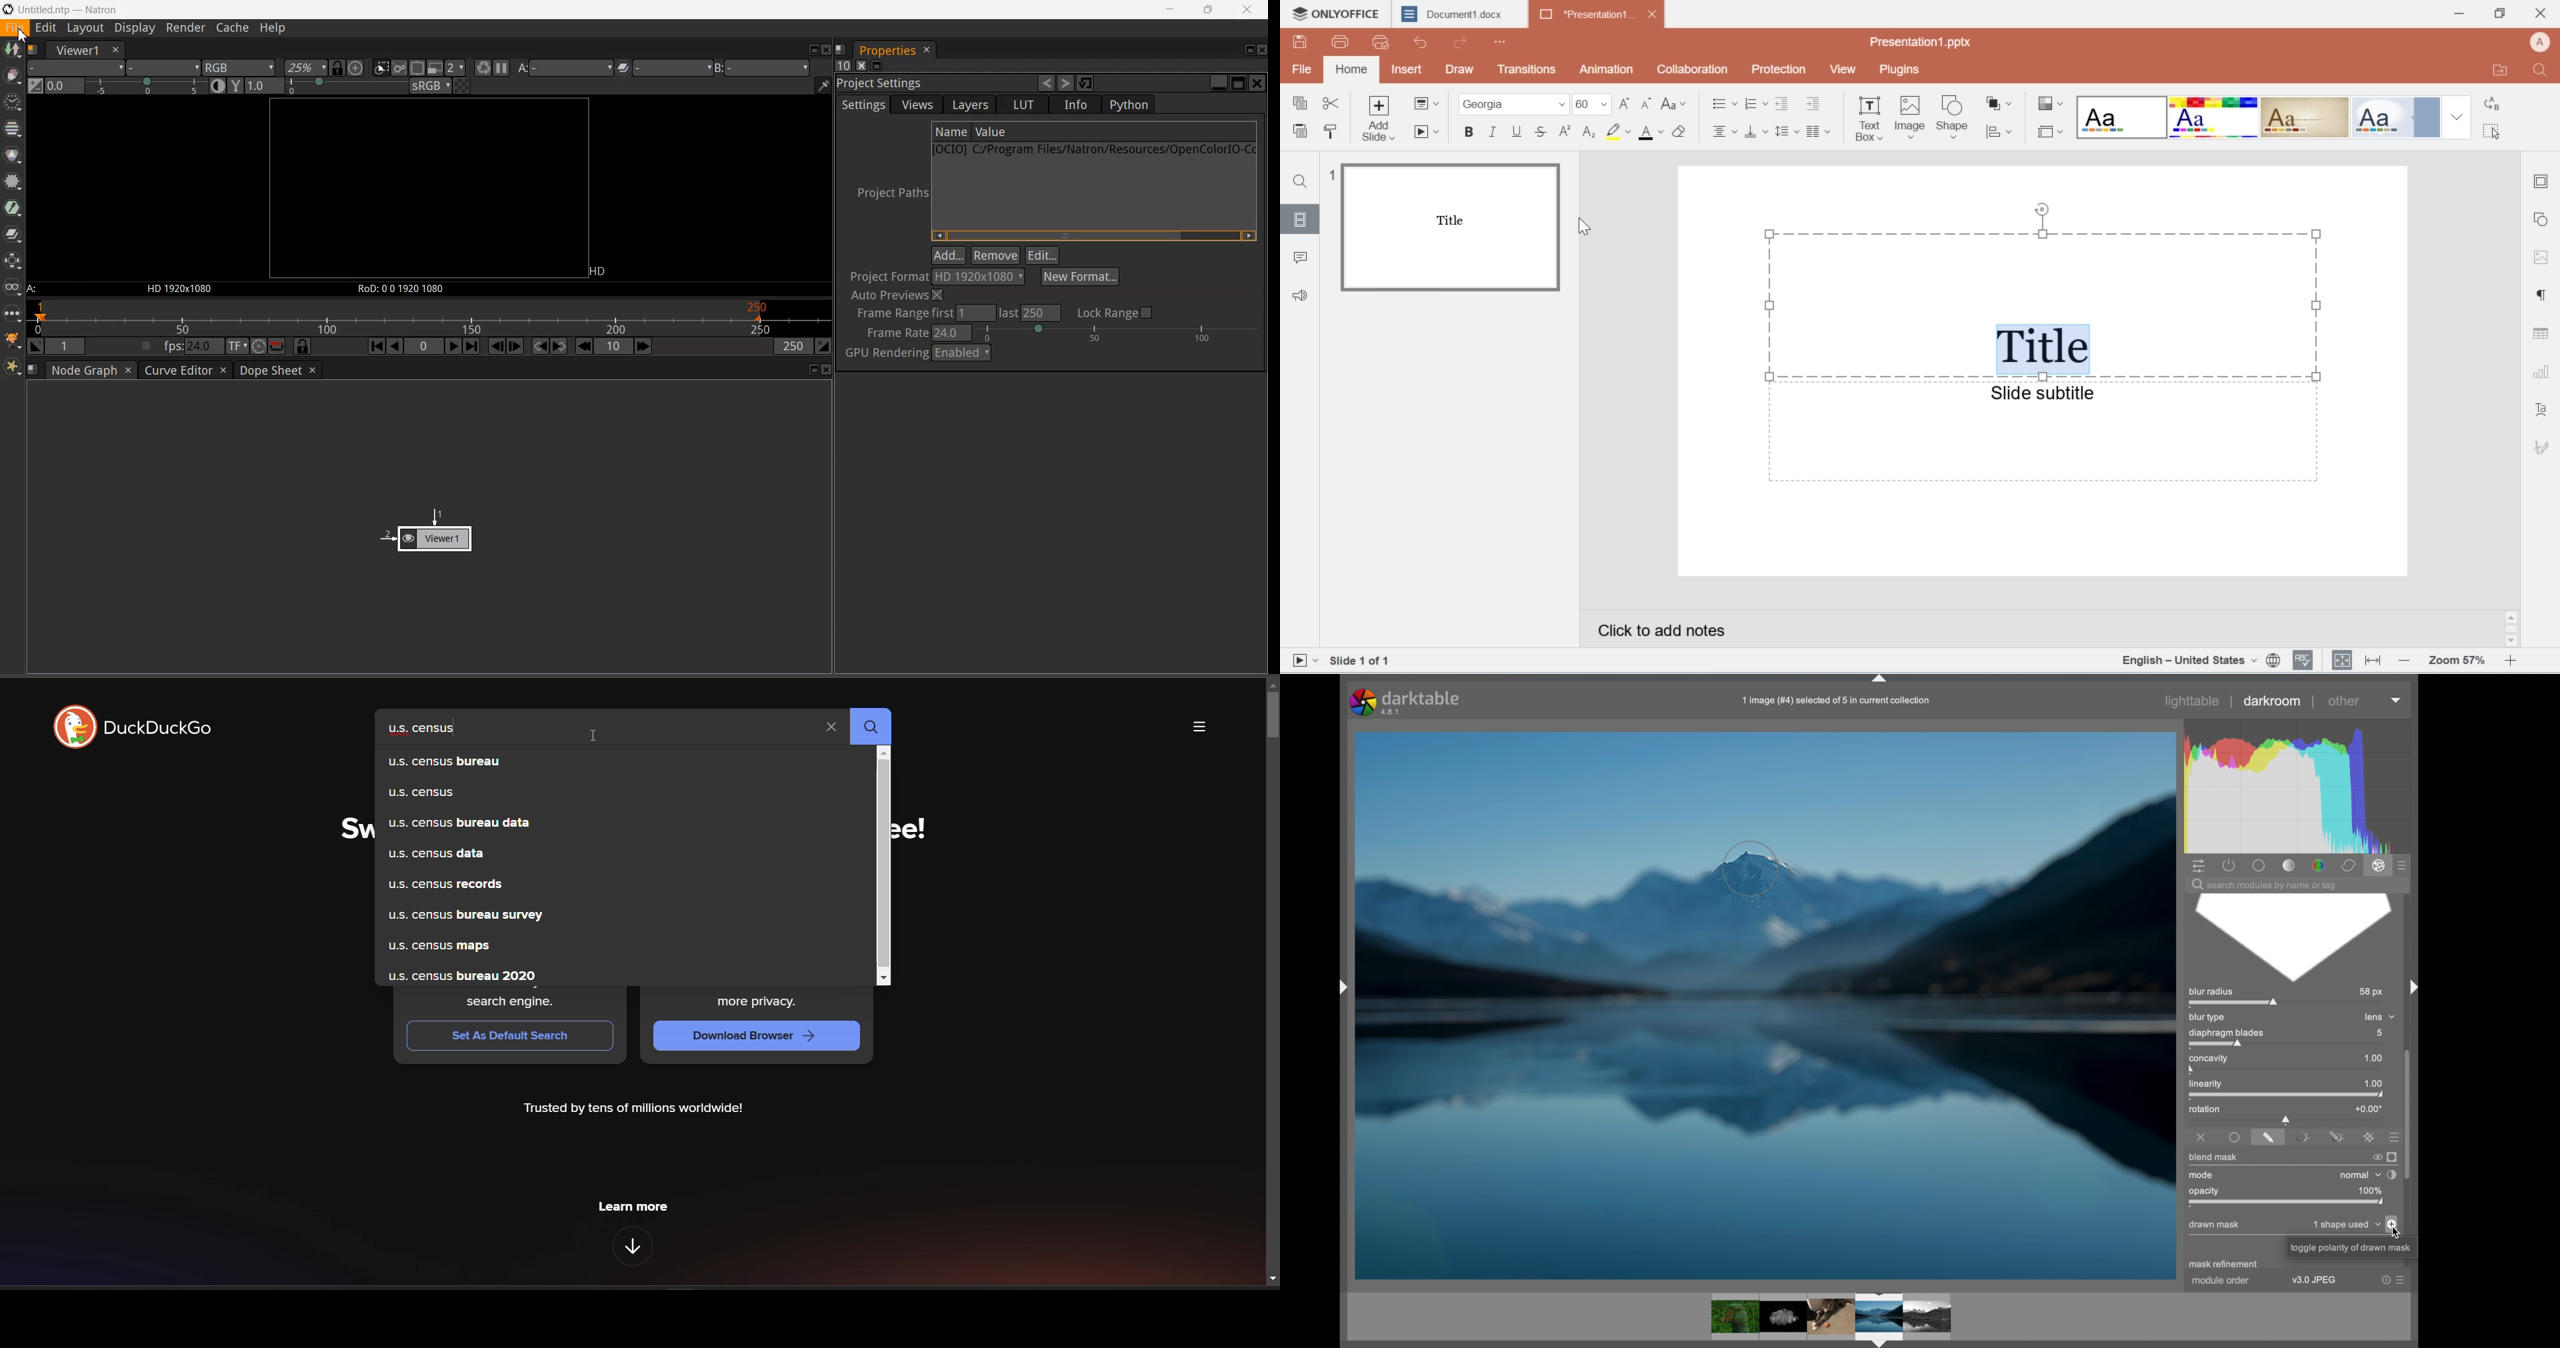 The height and width of the screenshot is (1372, 2576). What do you see at coordinates (2273, 701) in the screenshot?
I see `darkroom` at bounding box center [2273, 701].